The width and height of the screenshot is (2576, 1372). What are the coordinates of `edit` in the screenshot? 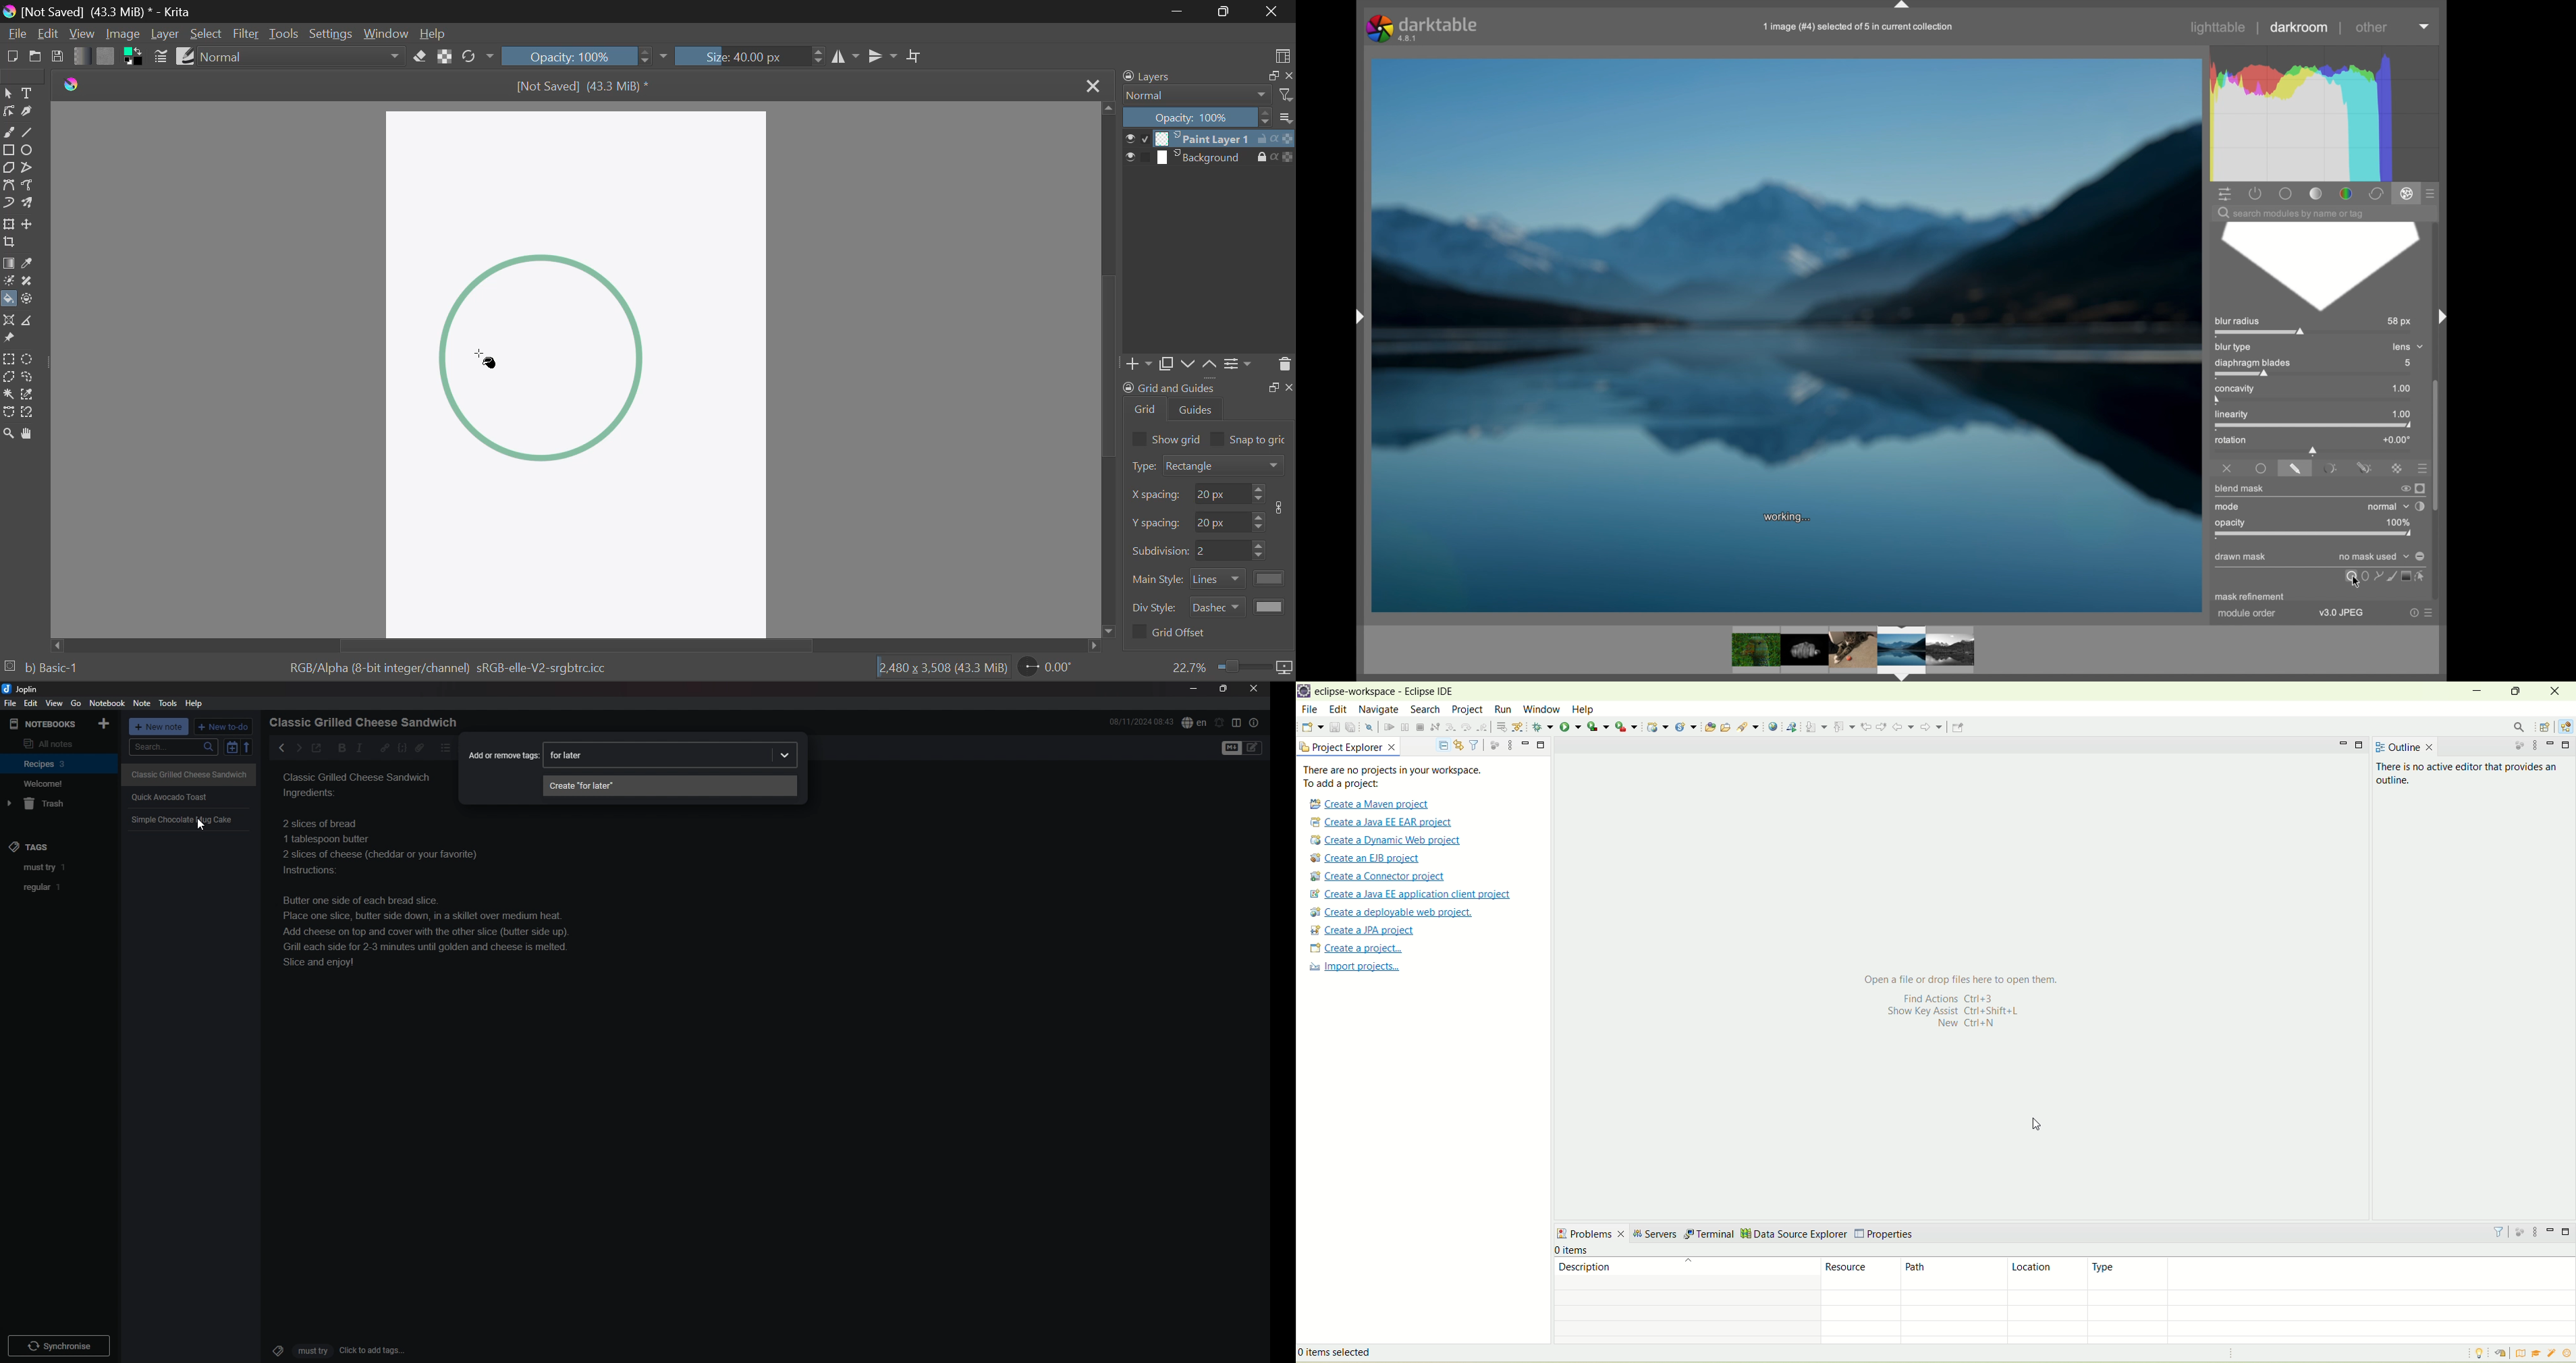 It's located at (30, 703).